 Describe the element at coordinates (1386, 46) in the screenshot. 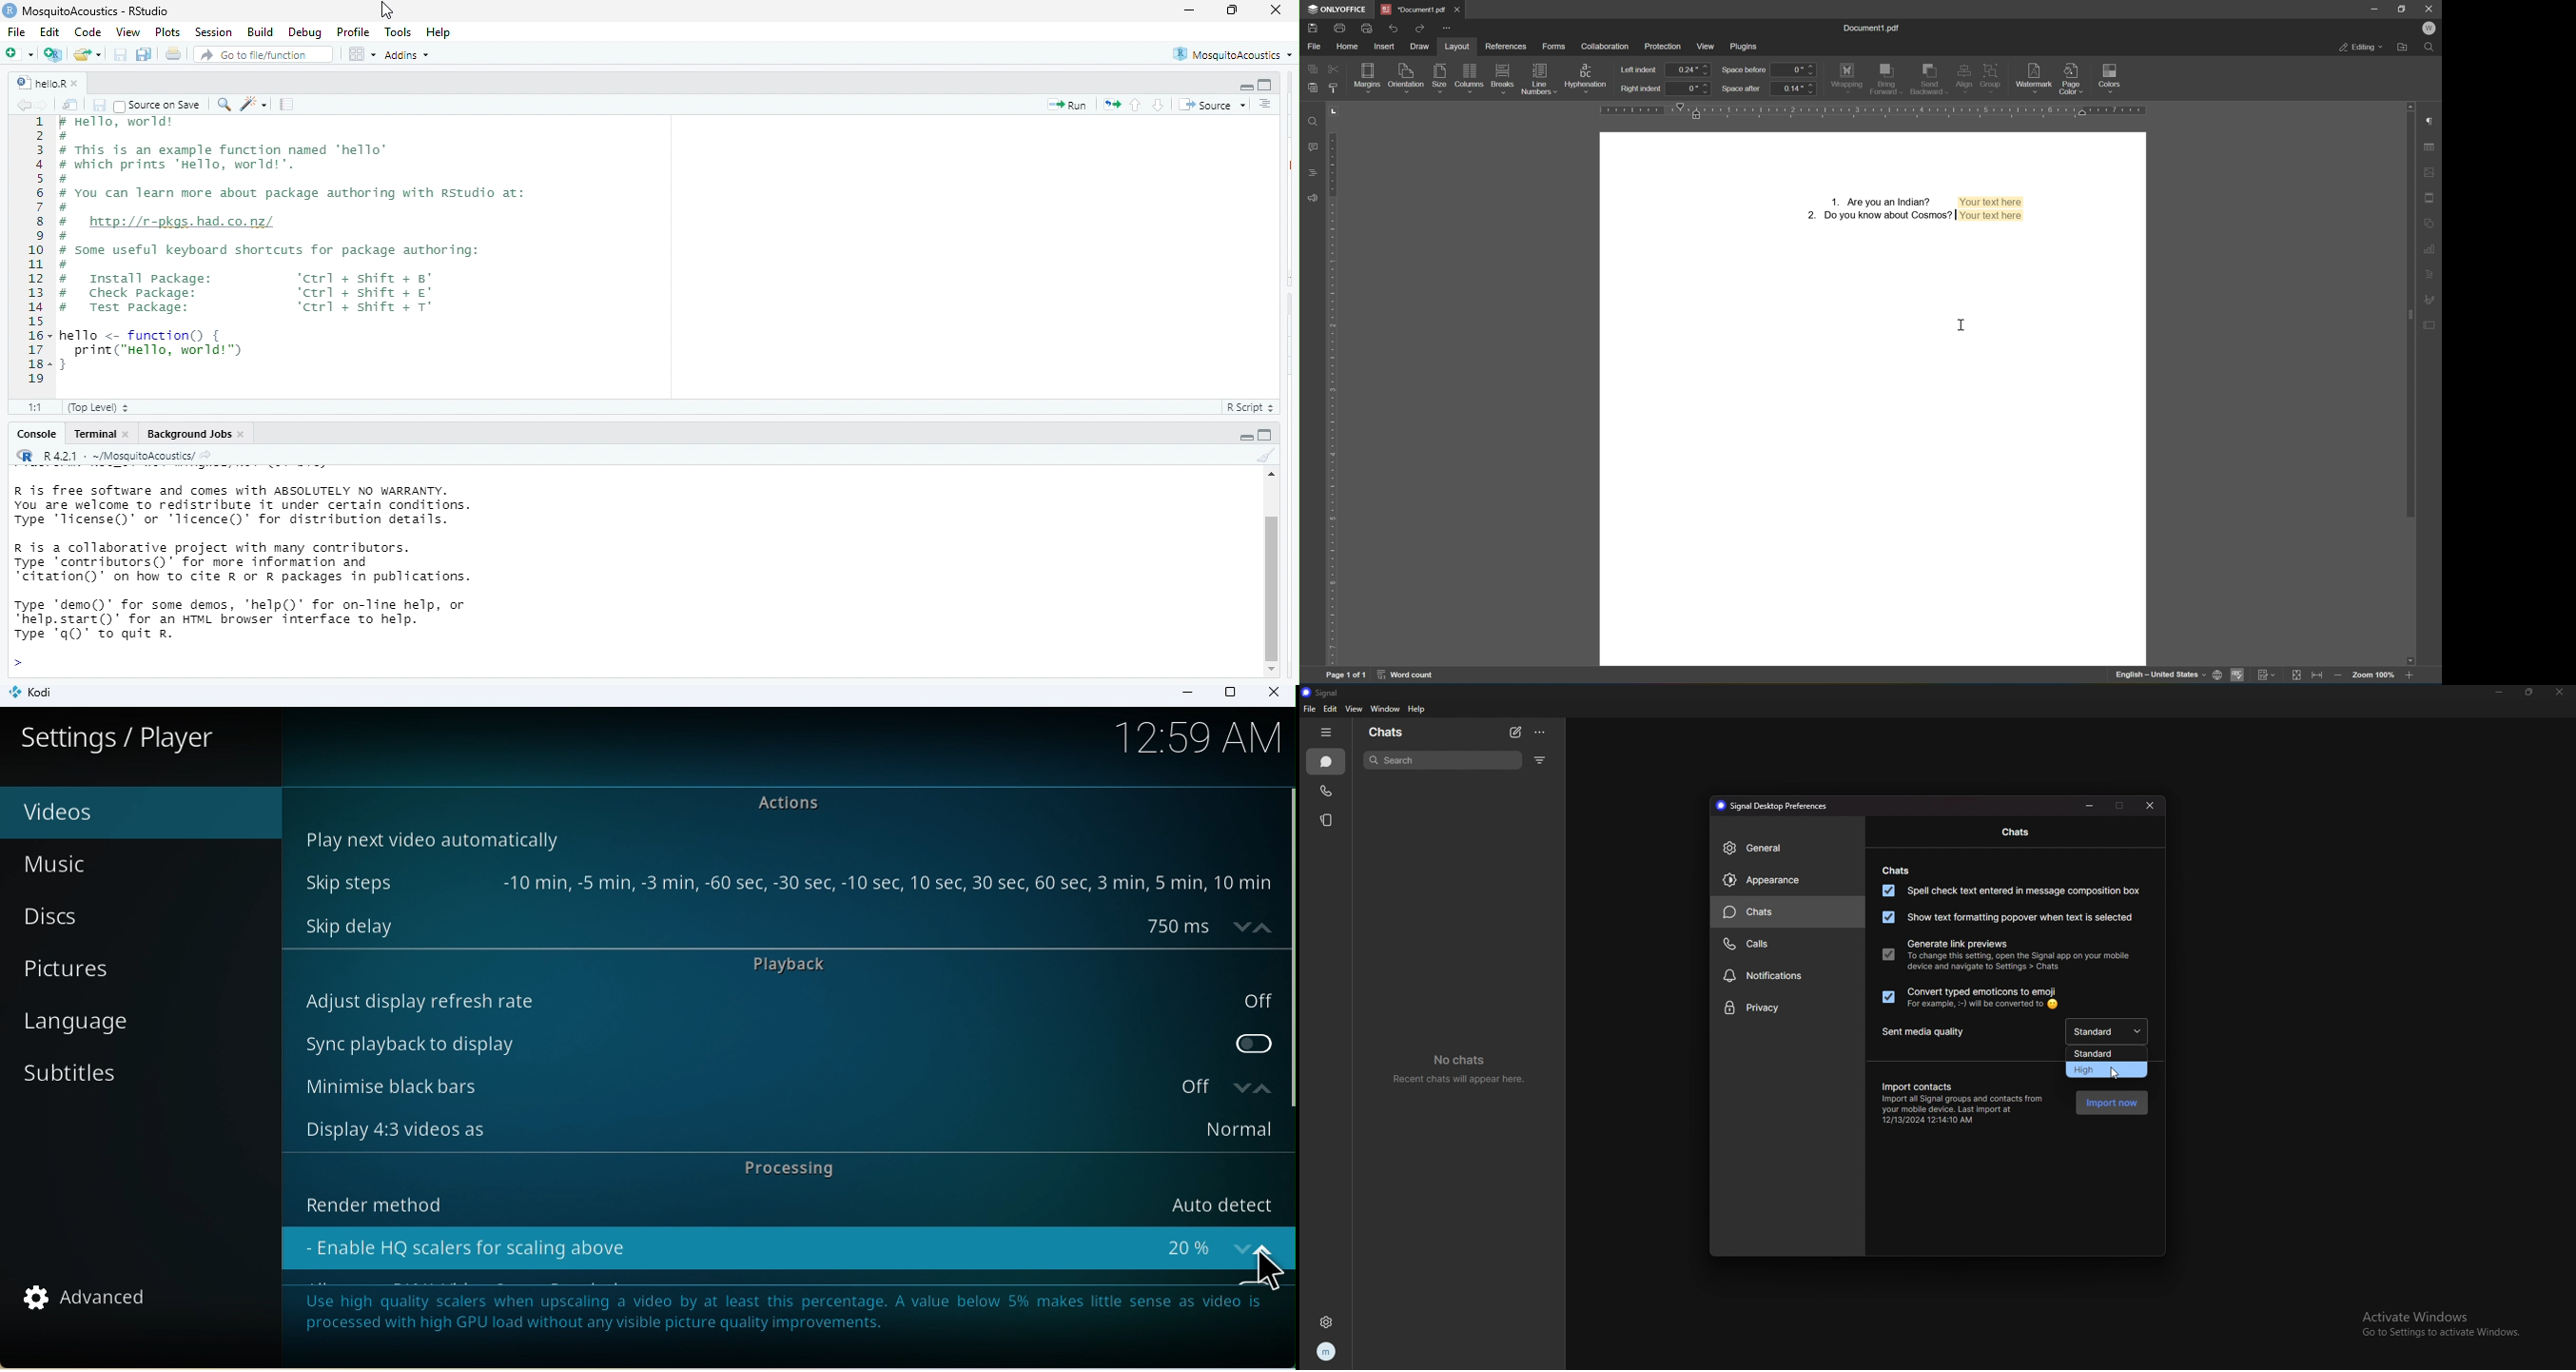

I see `insert` at that location.